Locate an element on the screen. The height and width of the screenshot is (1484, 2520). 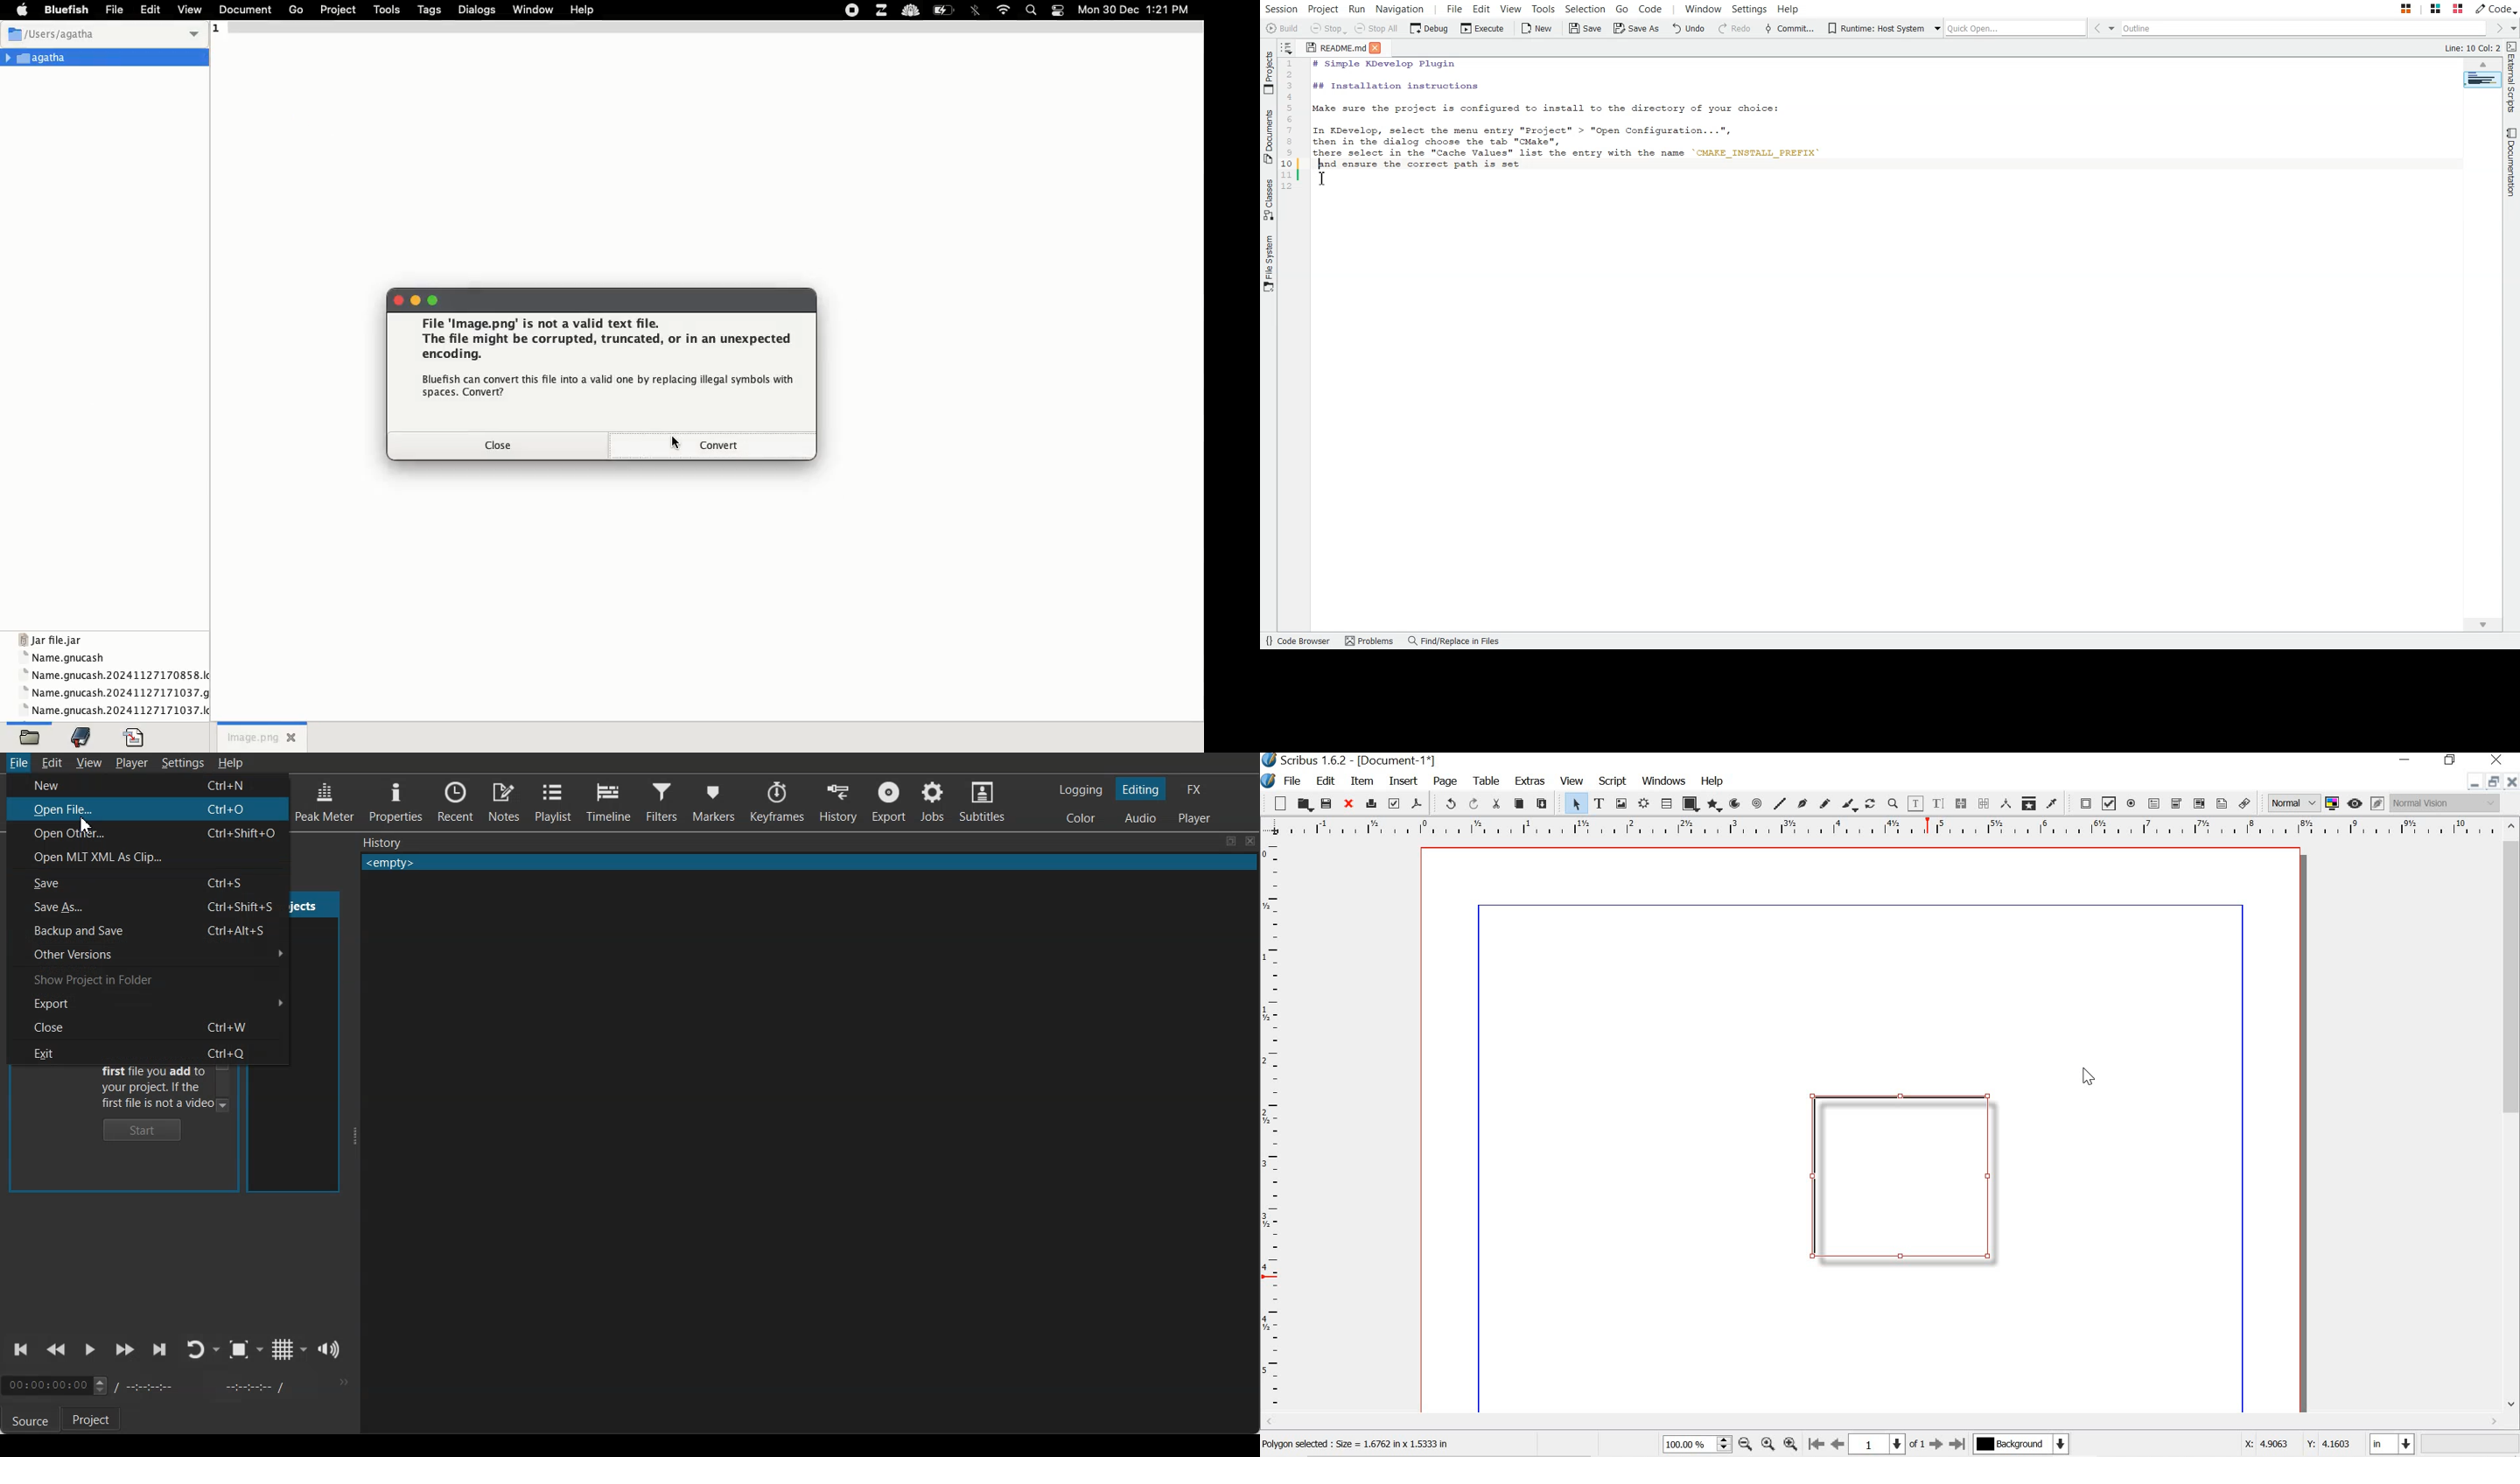
cursor is located at coordinates (678, 442).